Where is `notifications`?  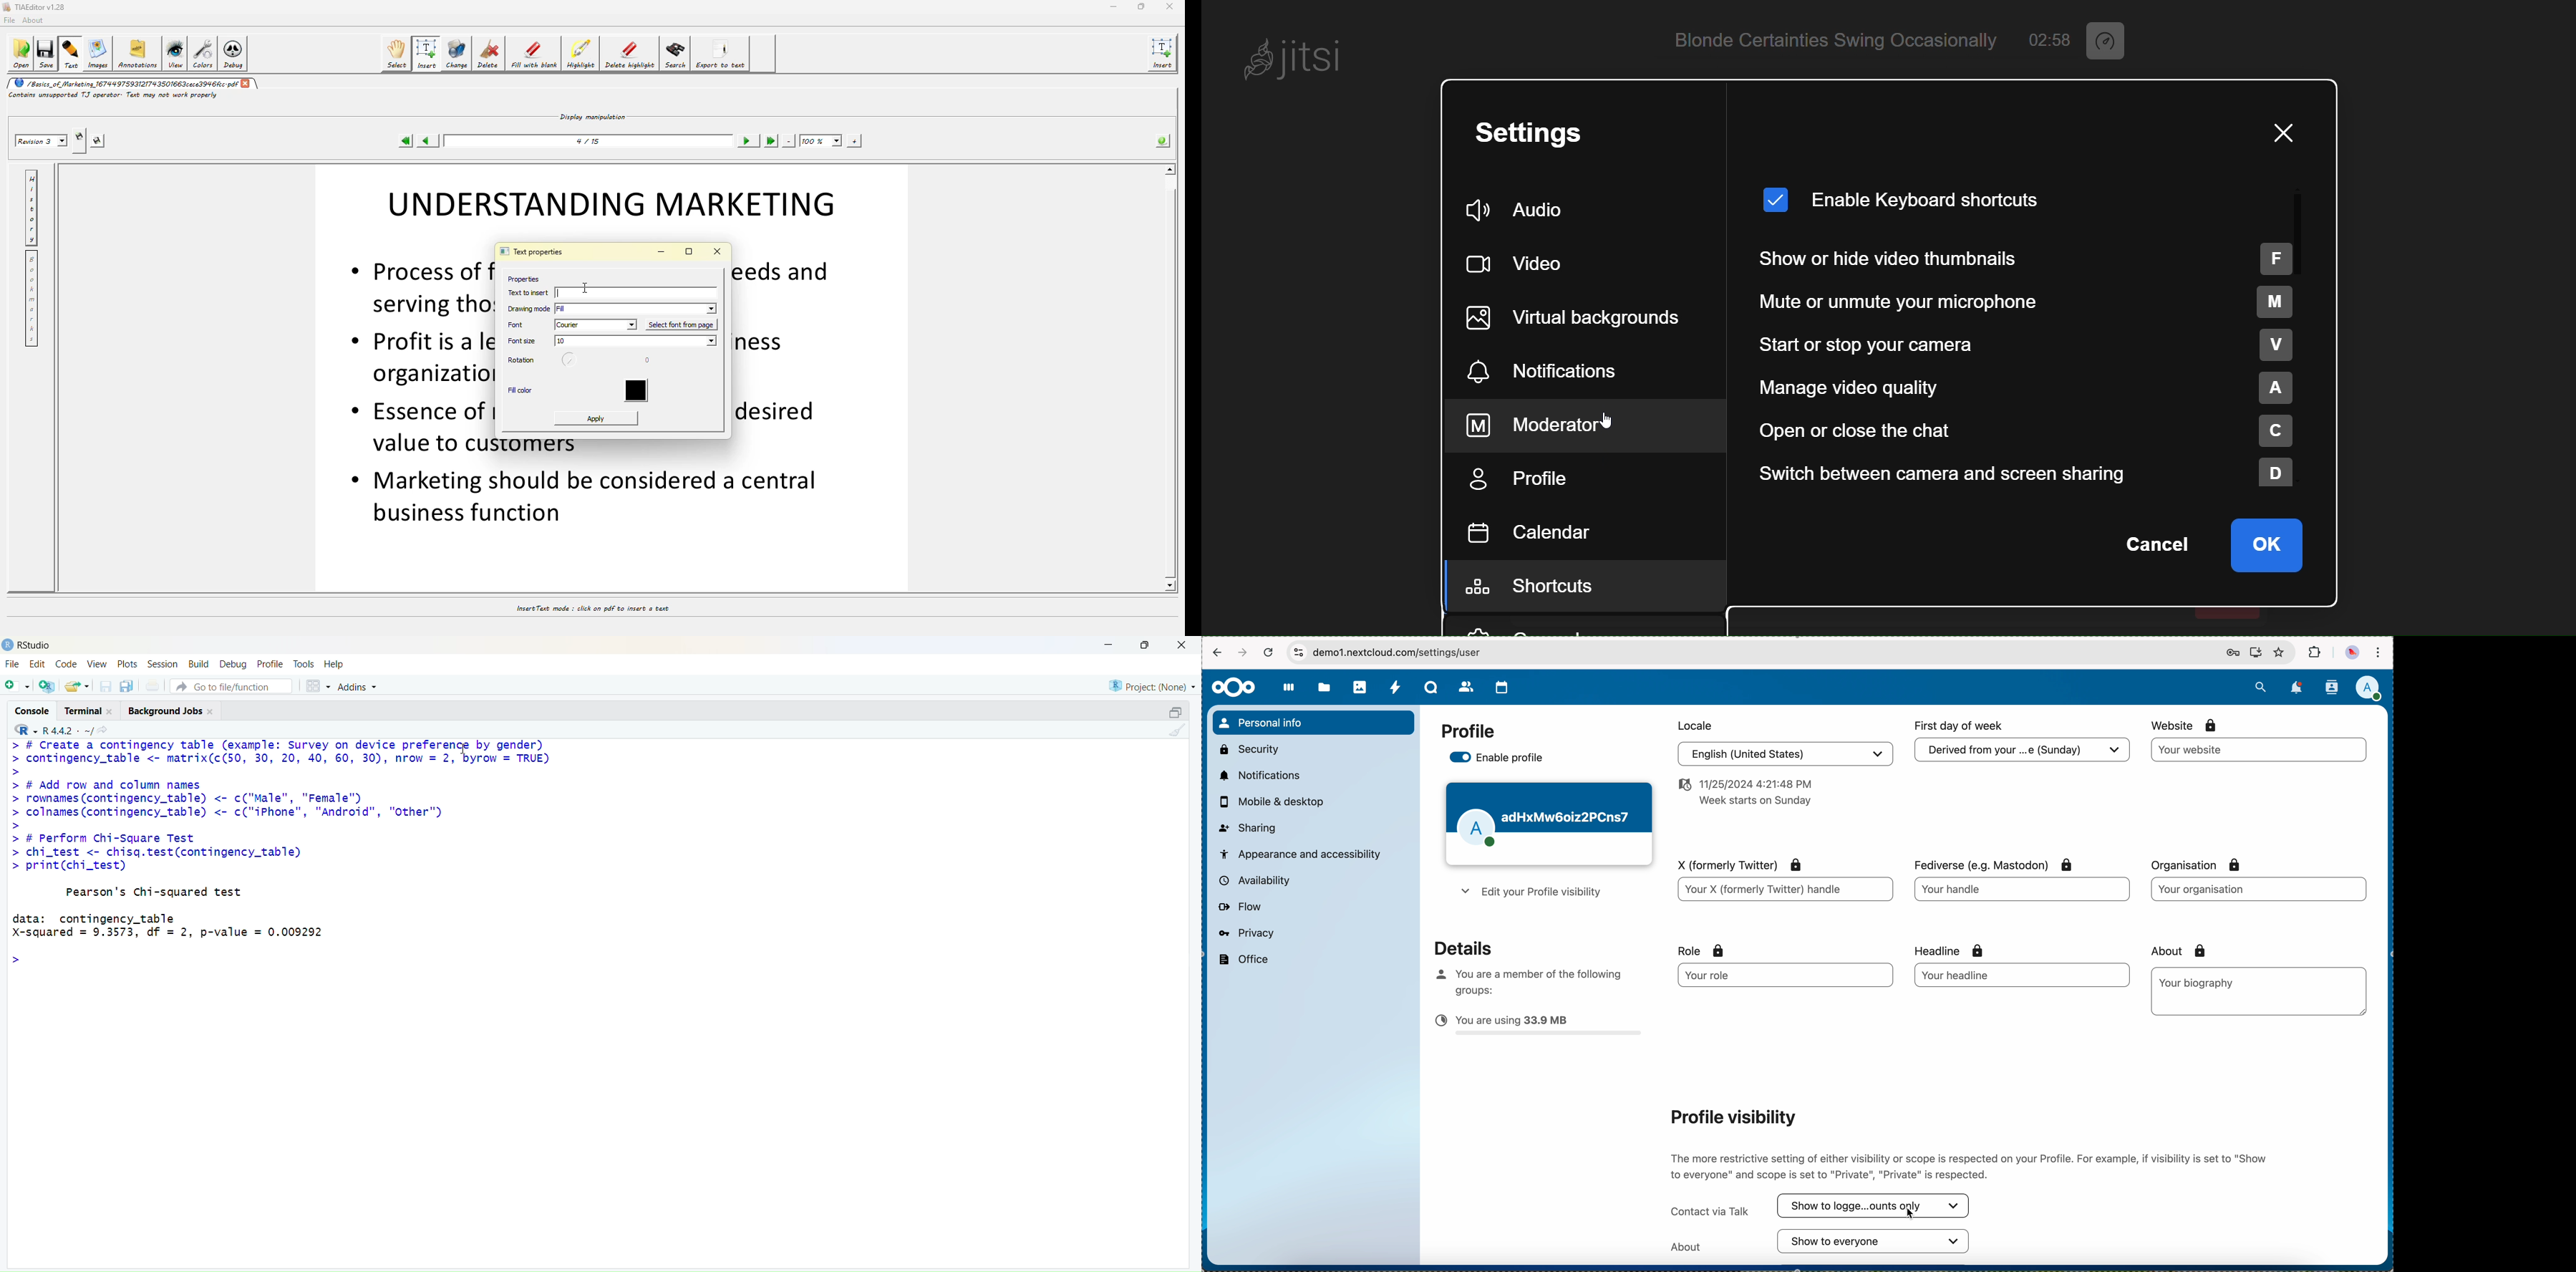
notifications is located at coordinates (1258, 775).